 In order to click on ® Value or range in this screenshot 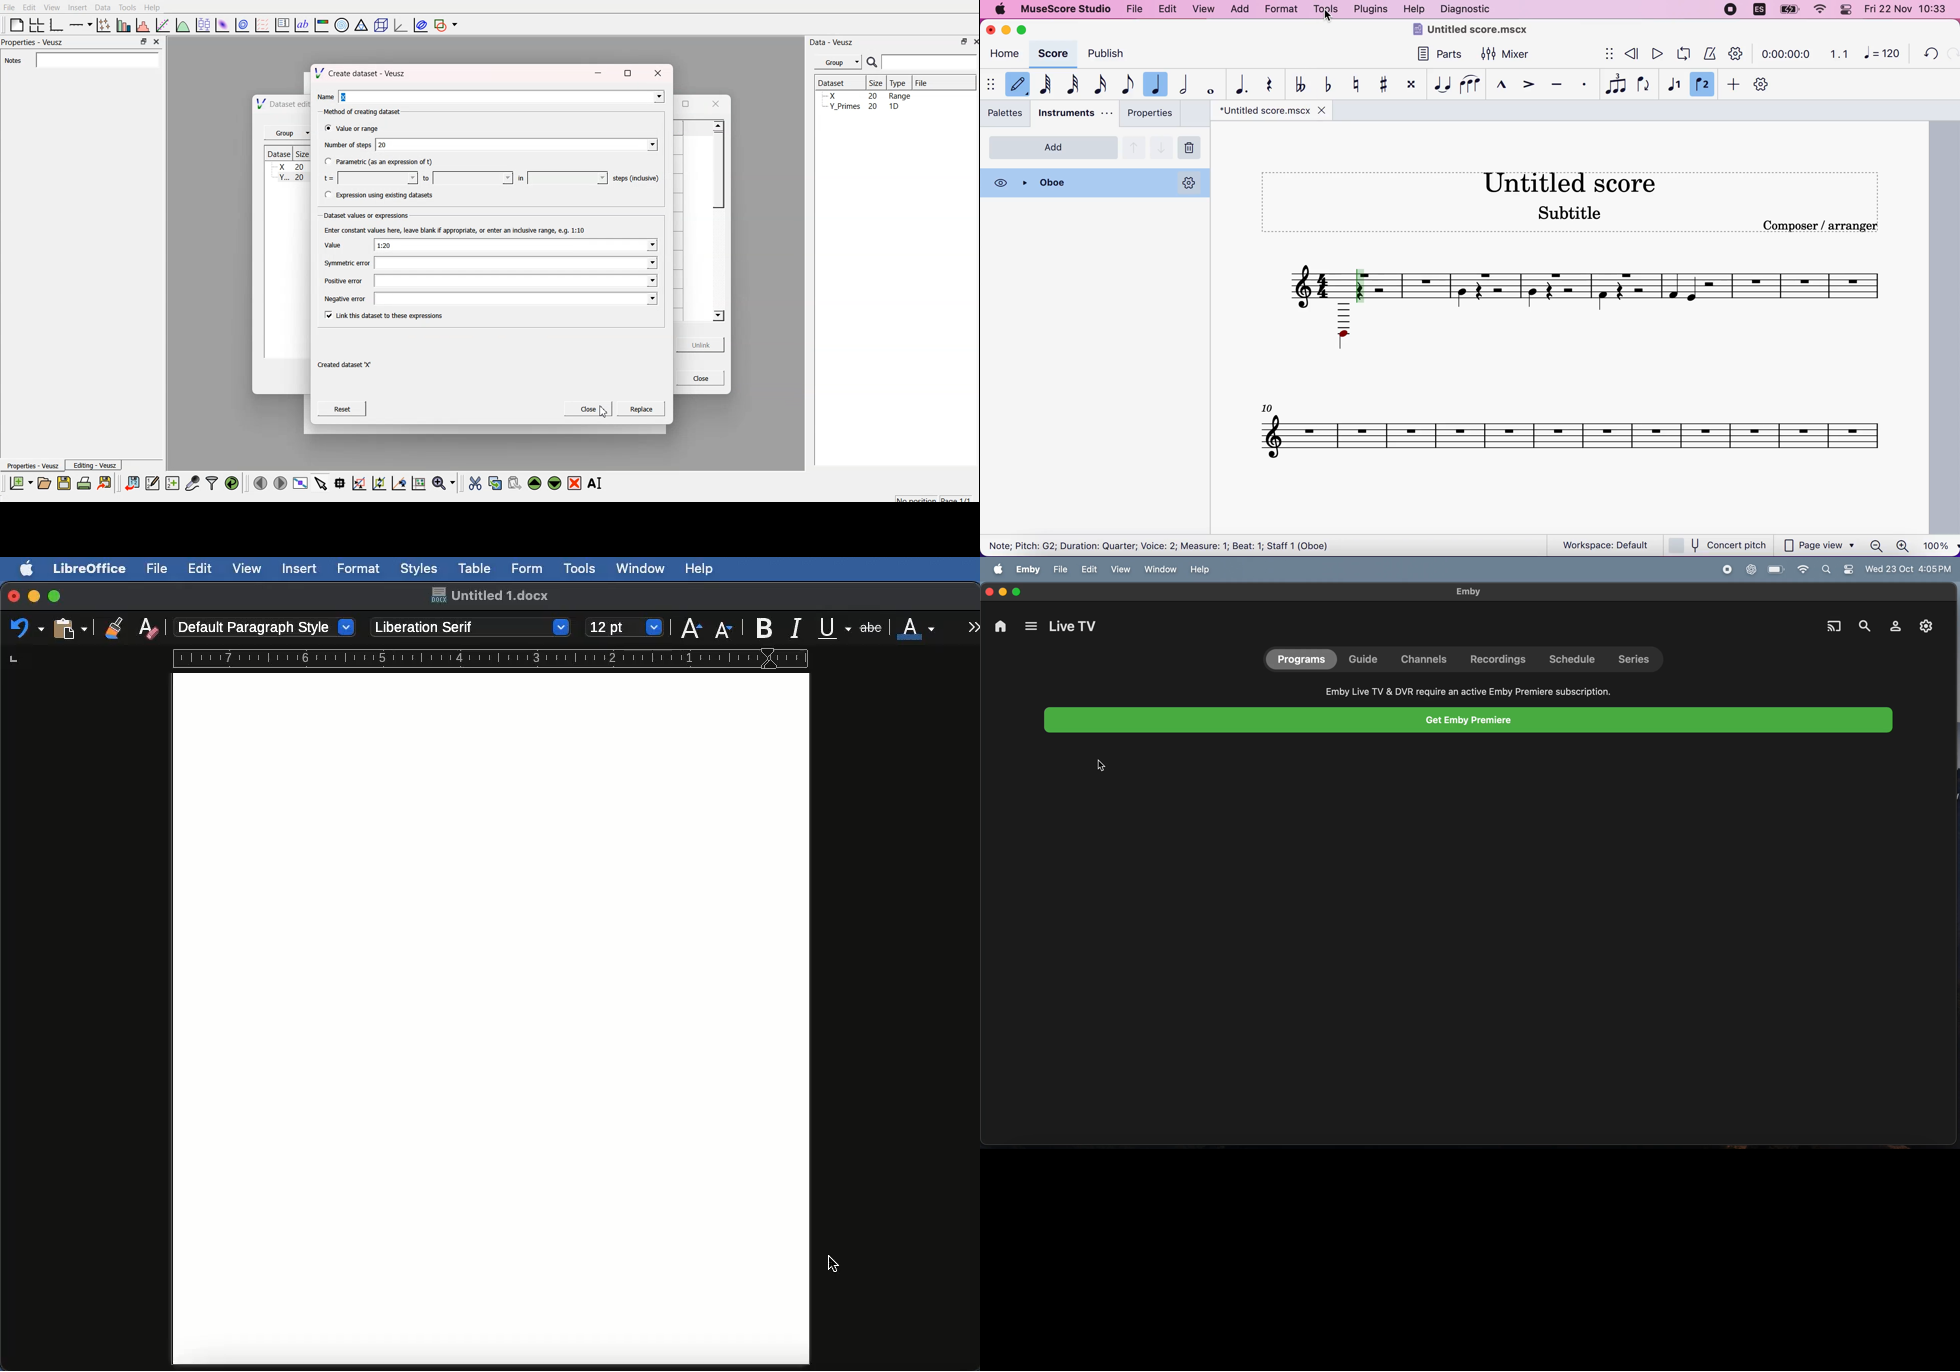, I will do `click(352, 127)`.